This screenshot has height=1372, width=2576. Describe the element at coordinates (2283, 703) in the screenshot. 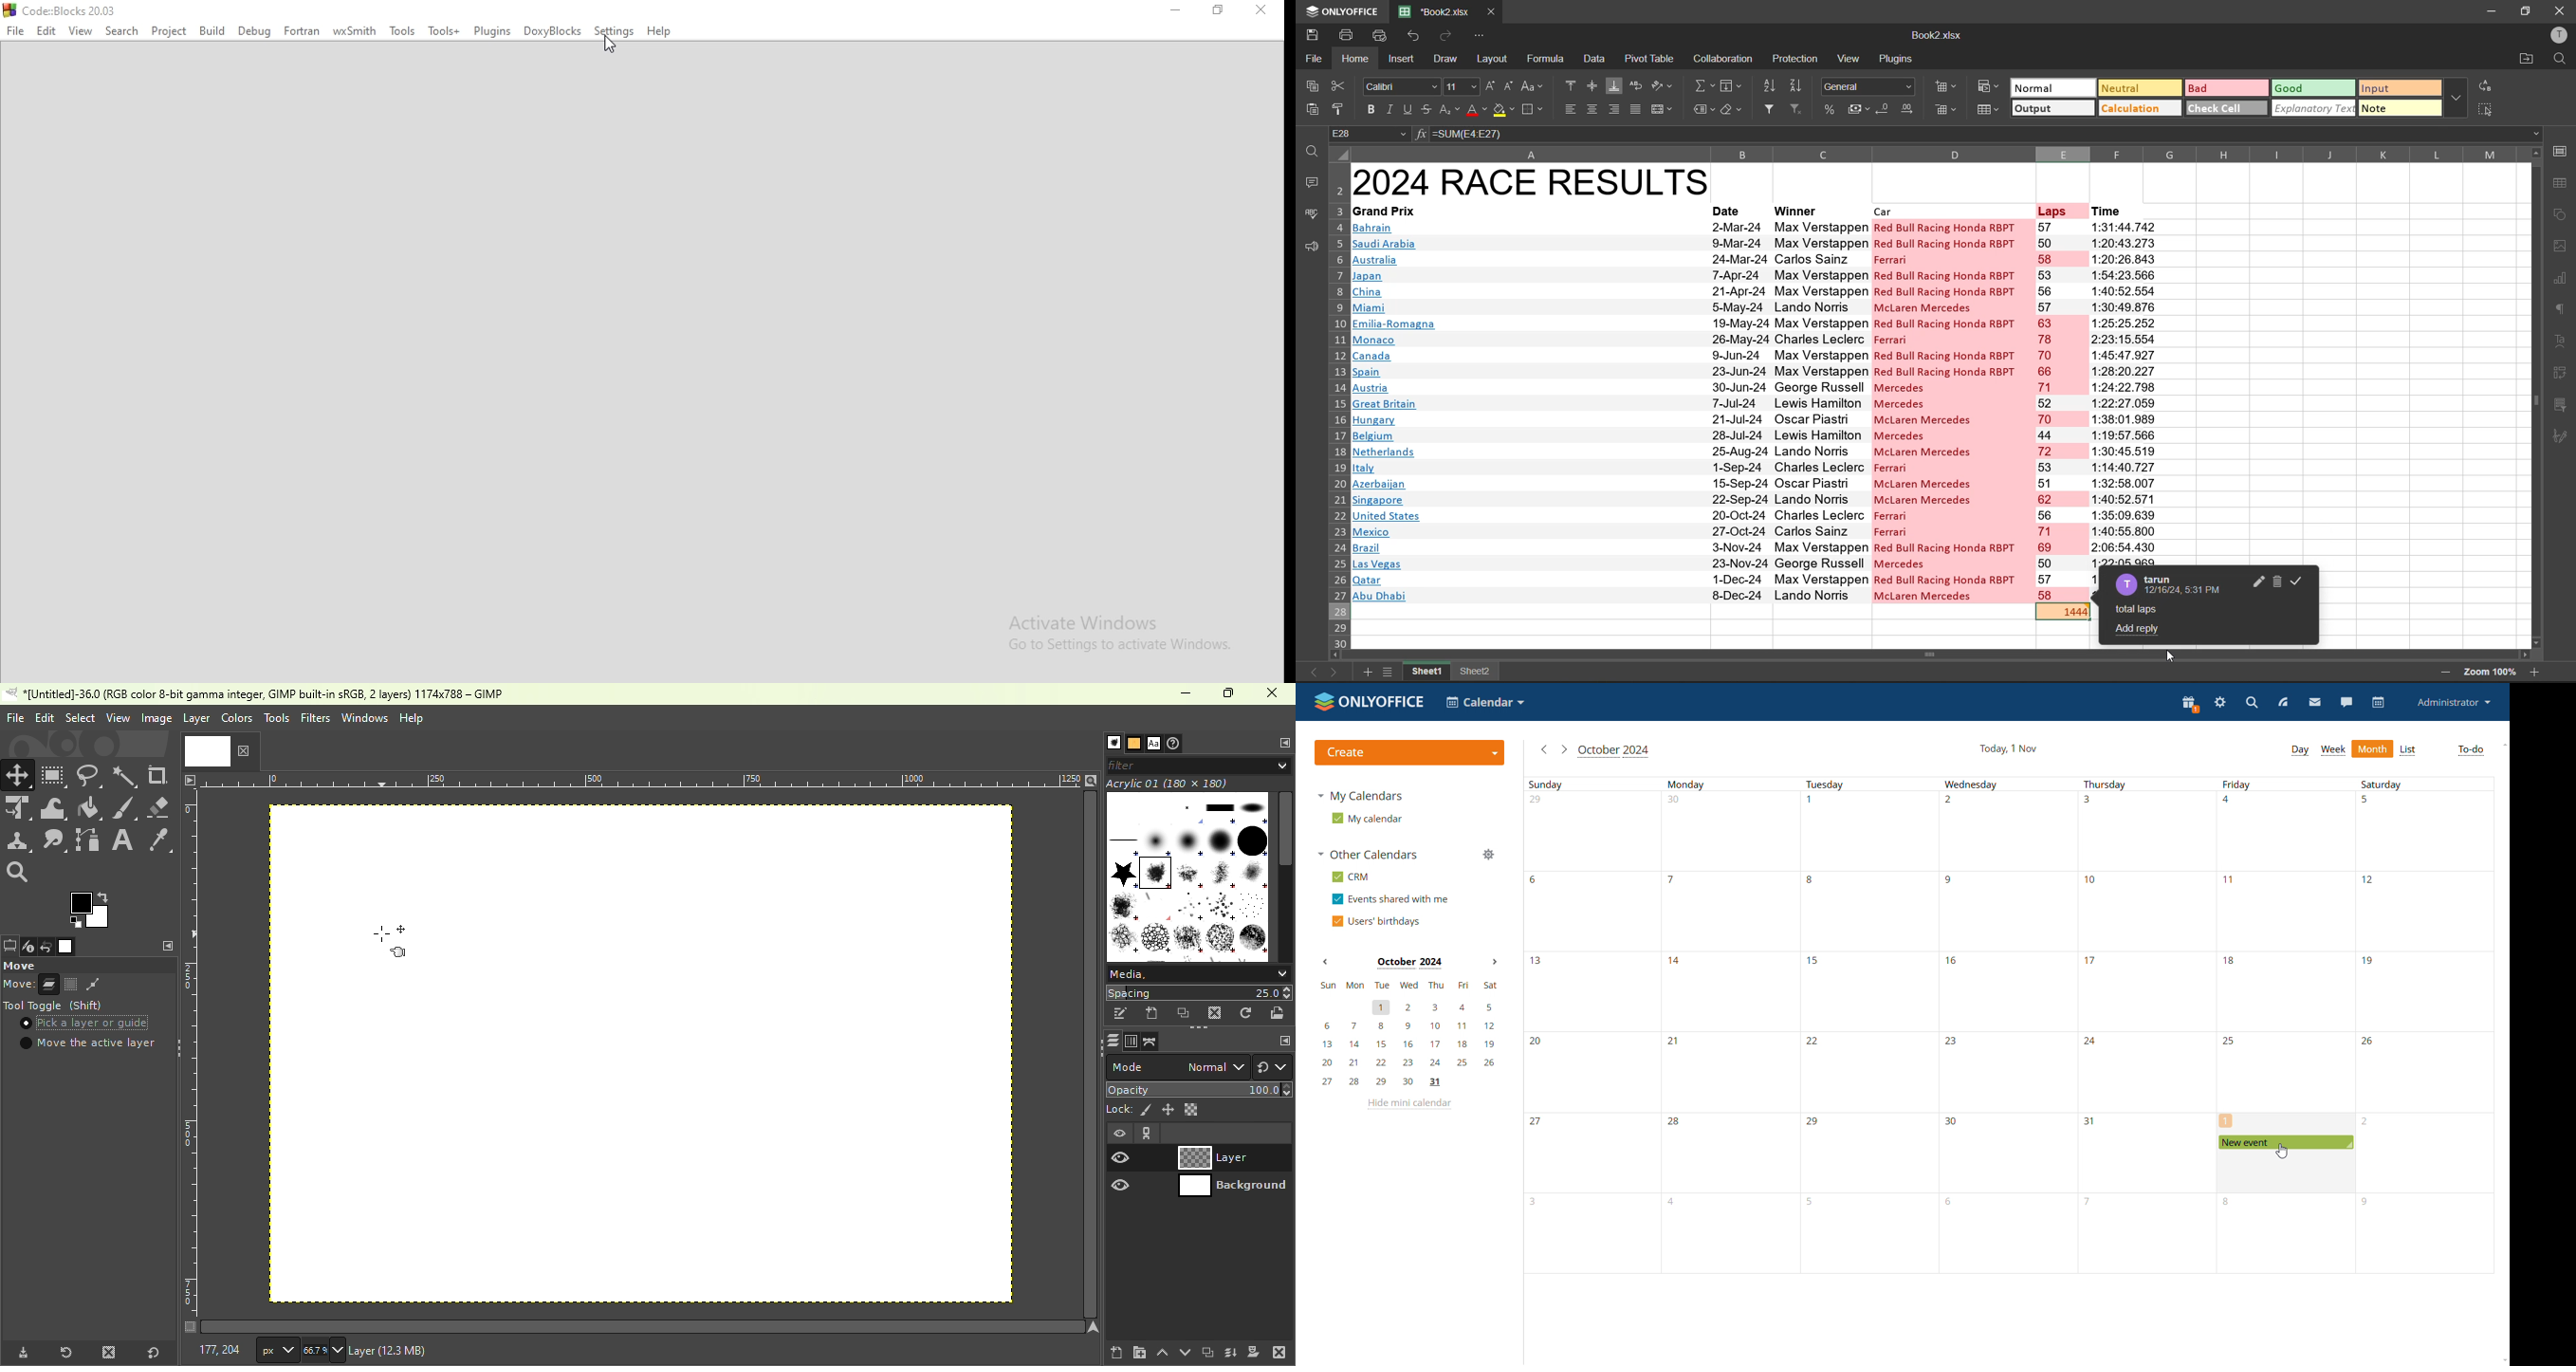

I see `feed` at that location.